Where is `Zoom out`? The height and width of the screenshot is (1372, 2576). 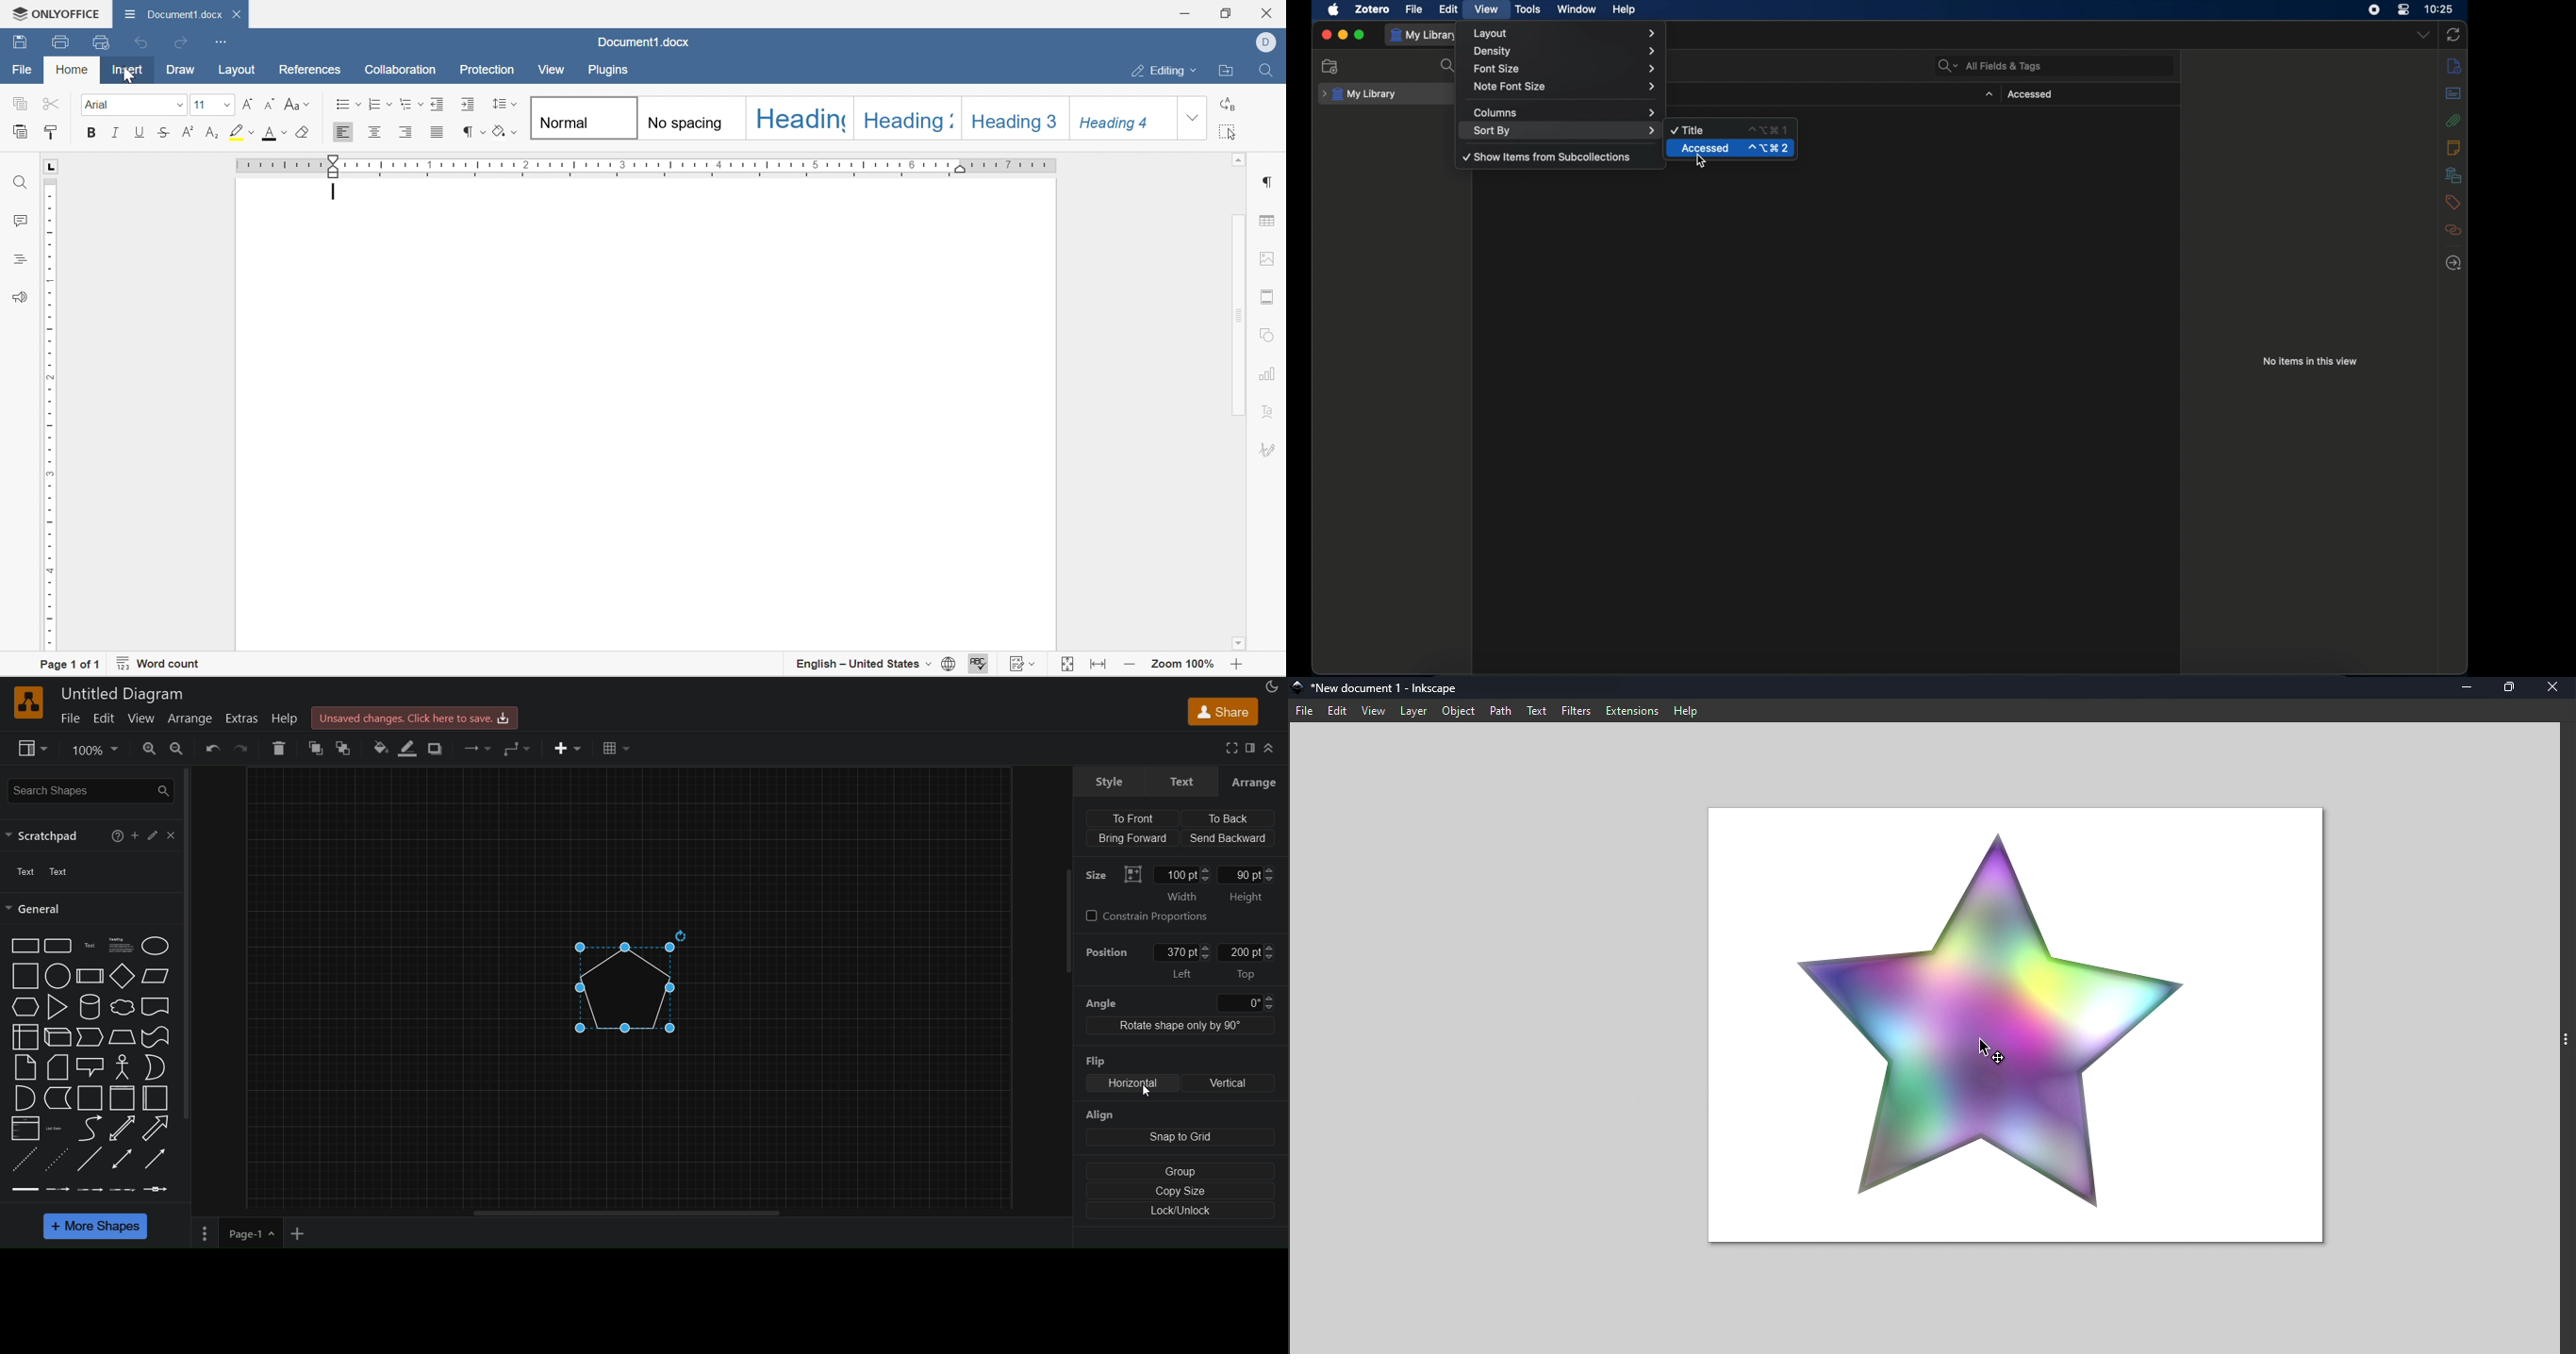 Zoom out is located at coordinates (1131, 666).